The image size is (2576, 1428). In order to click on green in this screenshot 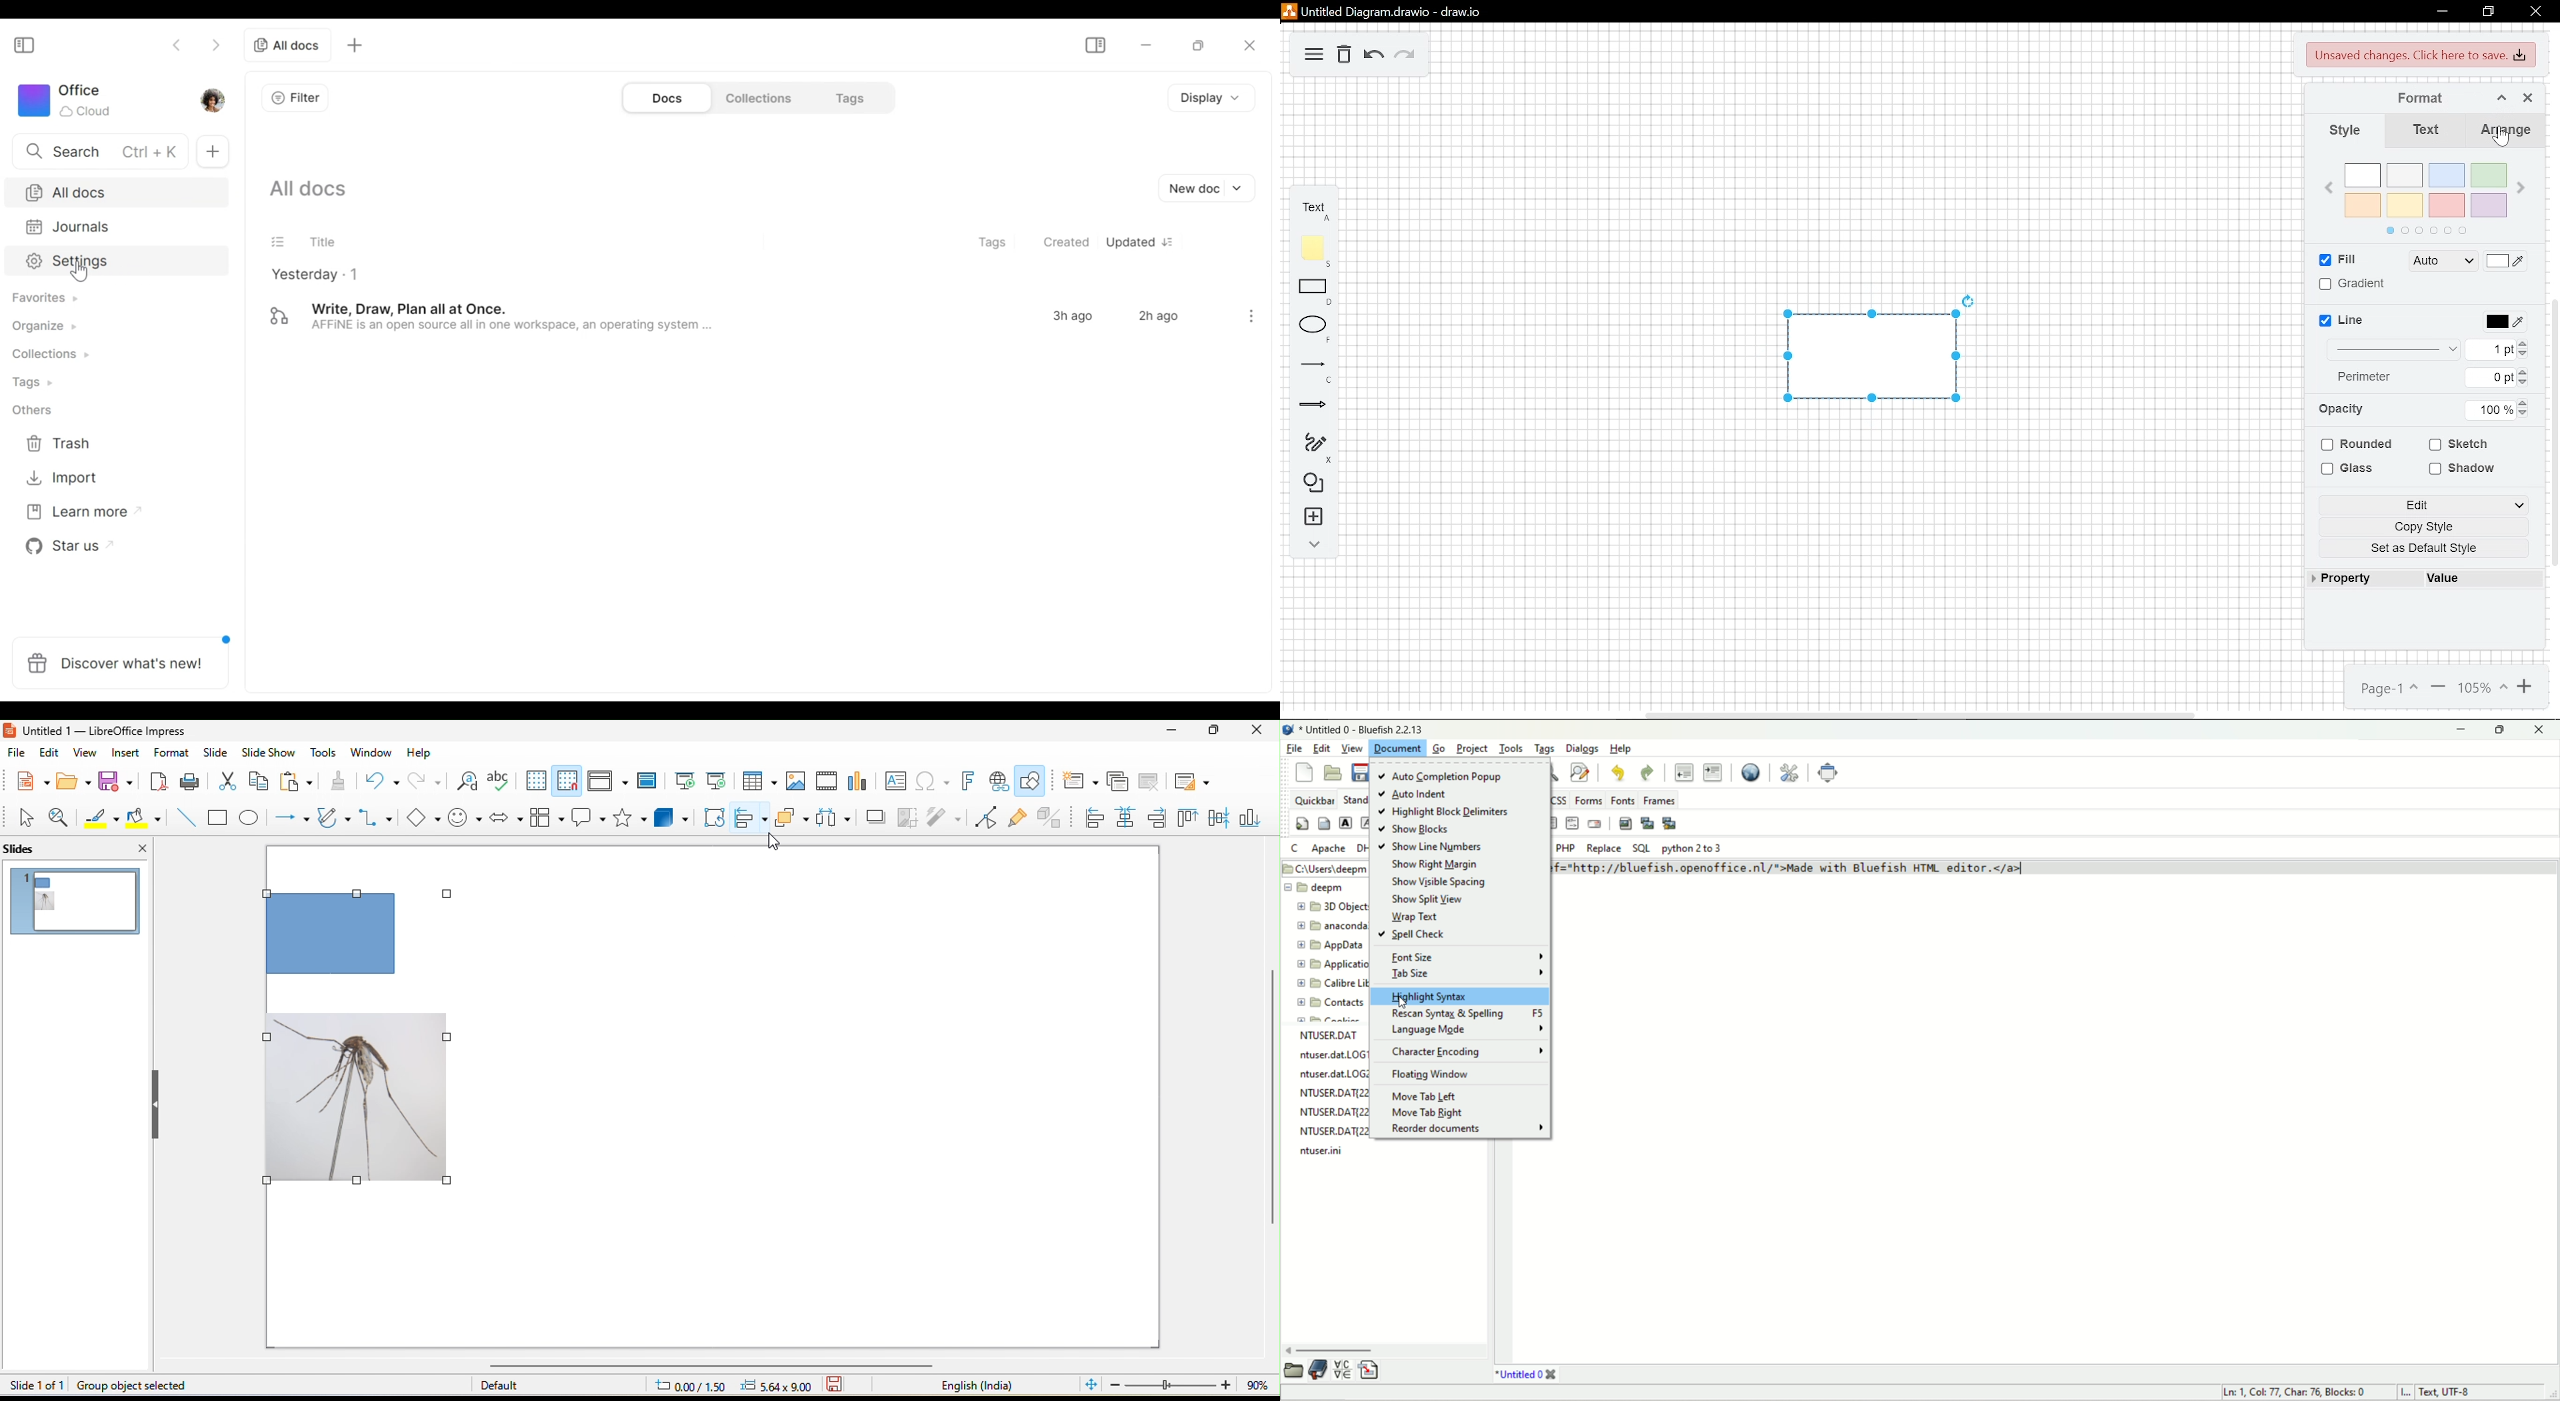, I will do `click(2490, 174)`.